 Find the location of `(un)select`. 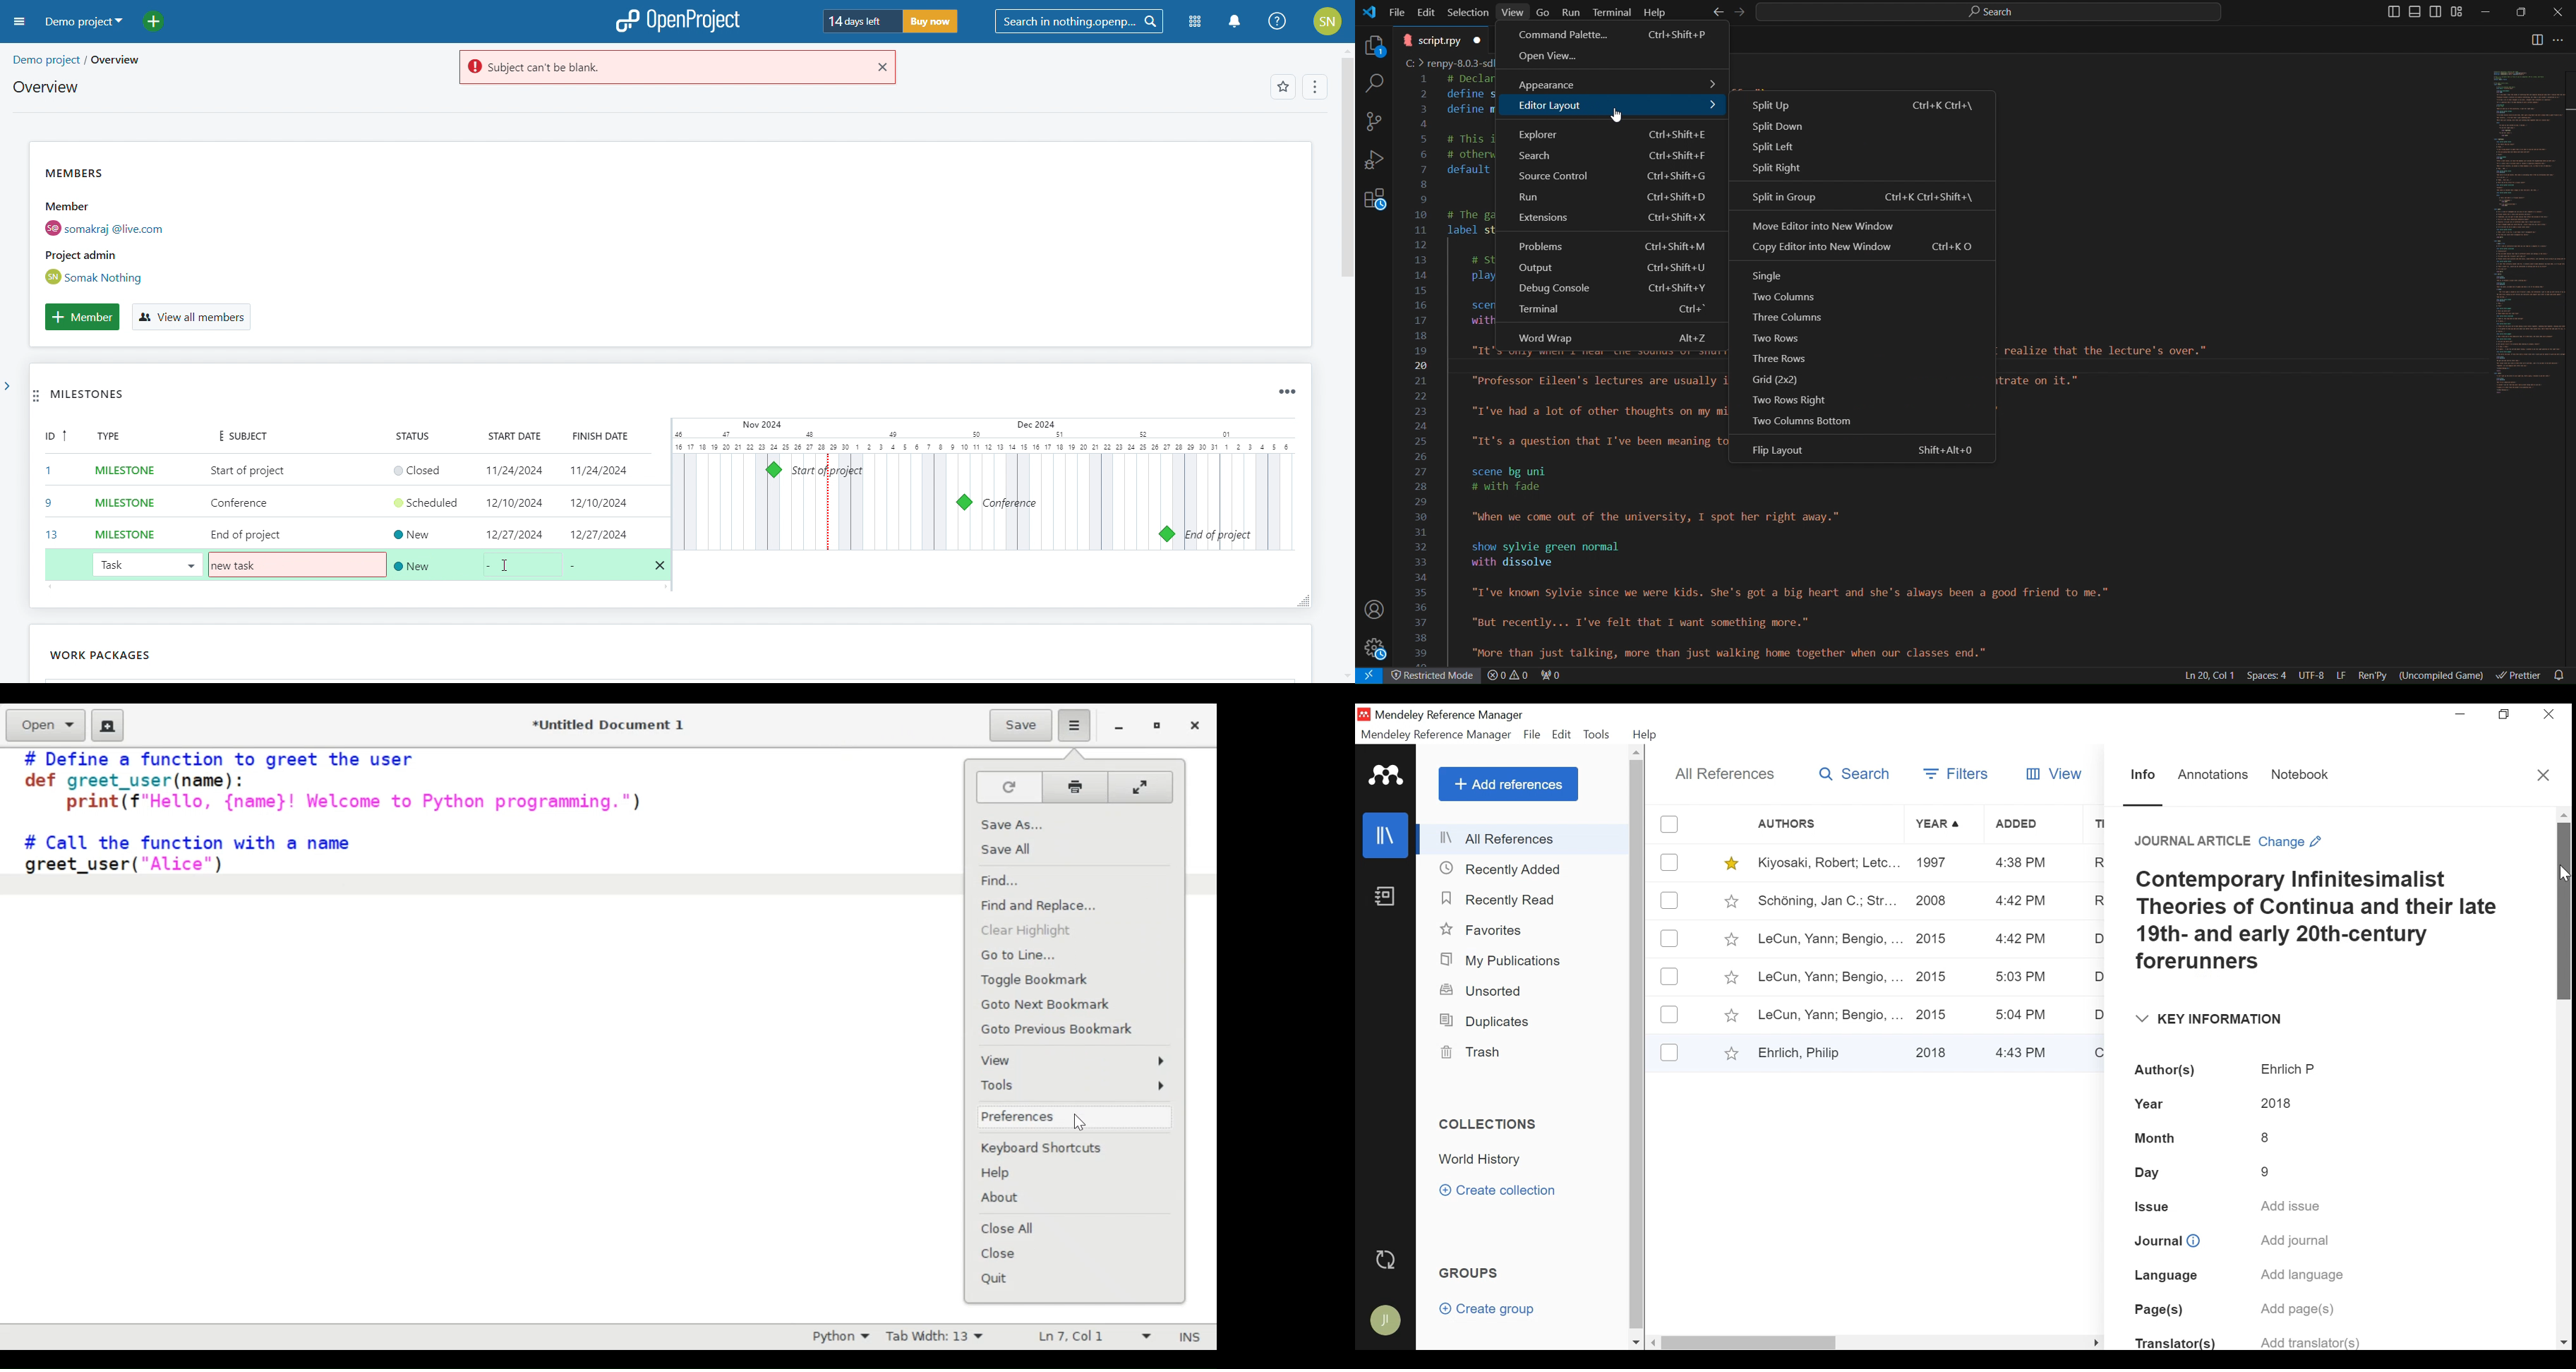

(un)select is located at coordinates (1671, 939).